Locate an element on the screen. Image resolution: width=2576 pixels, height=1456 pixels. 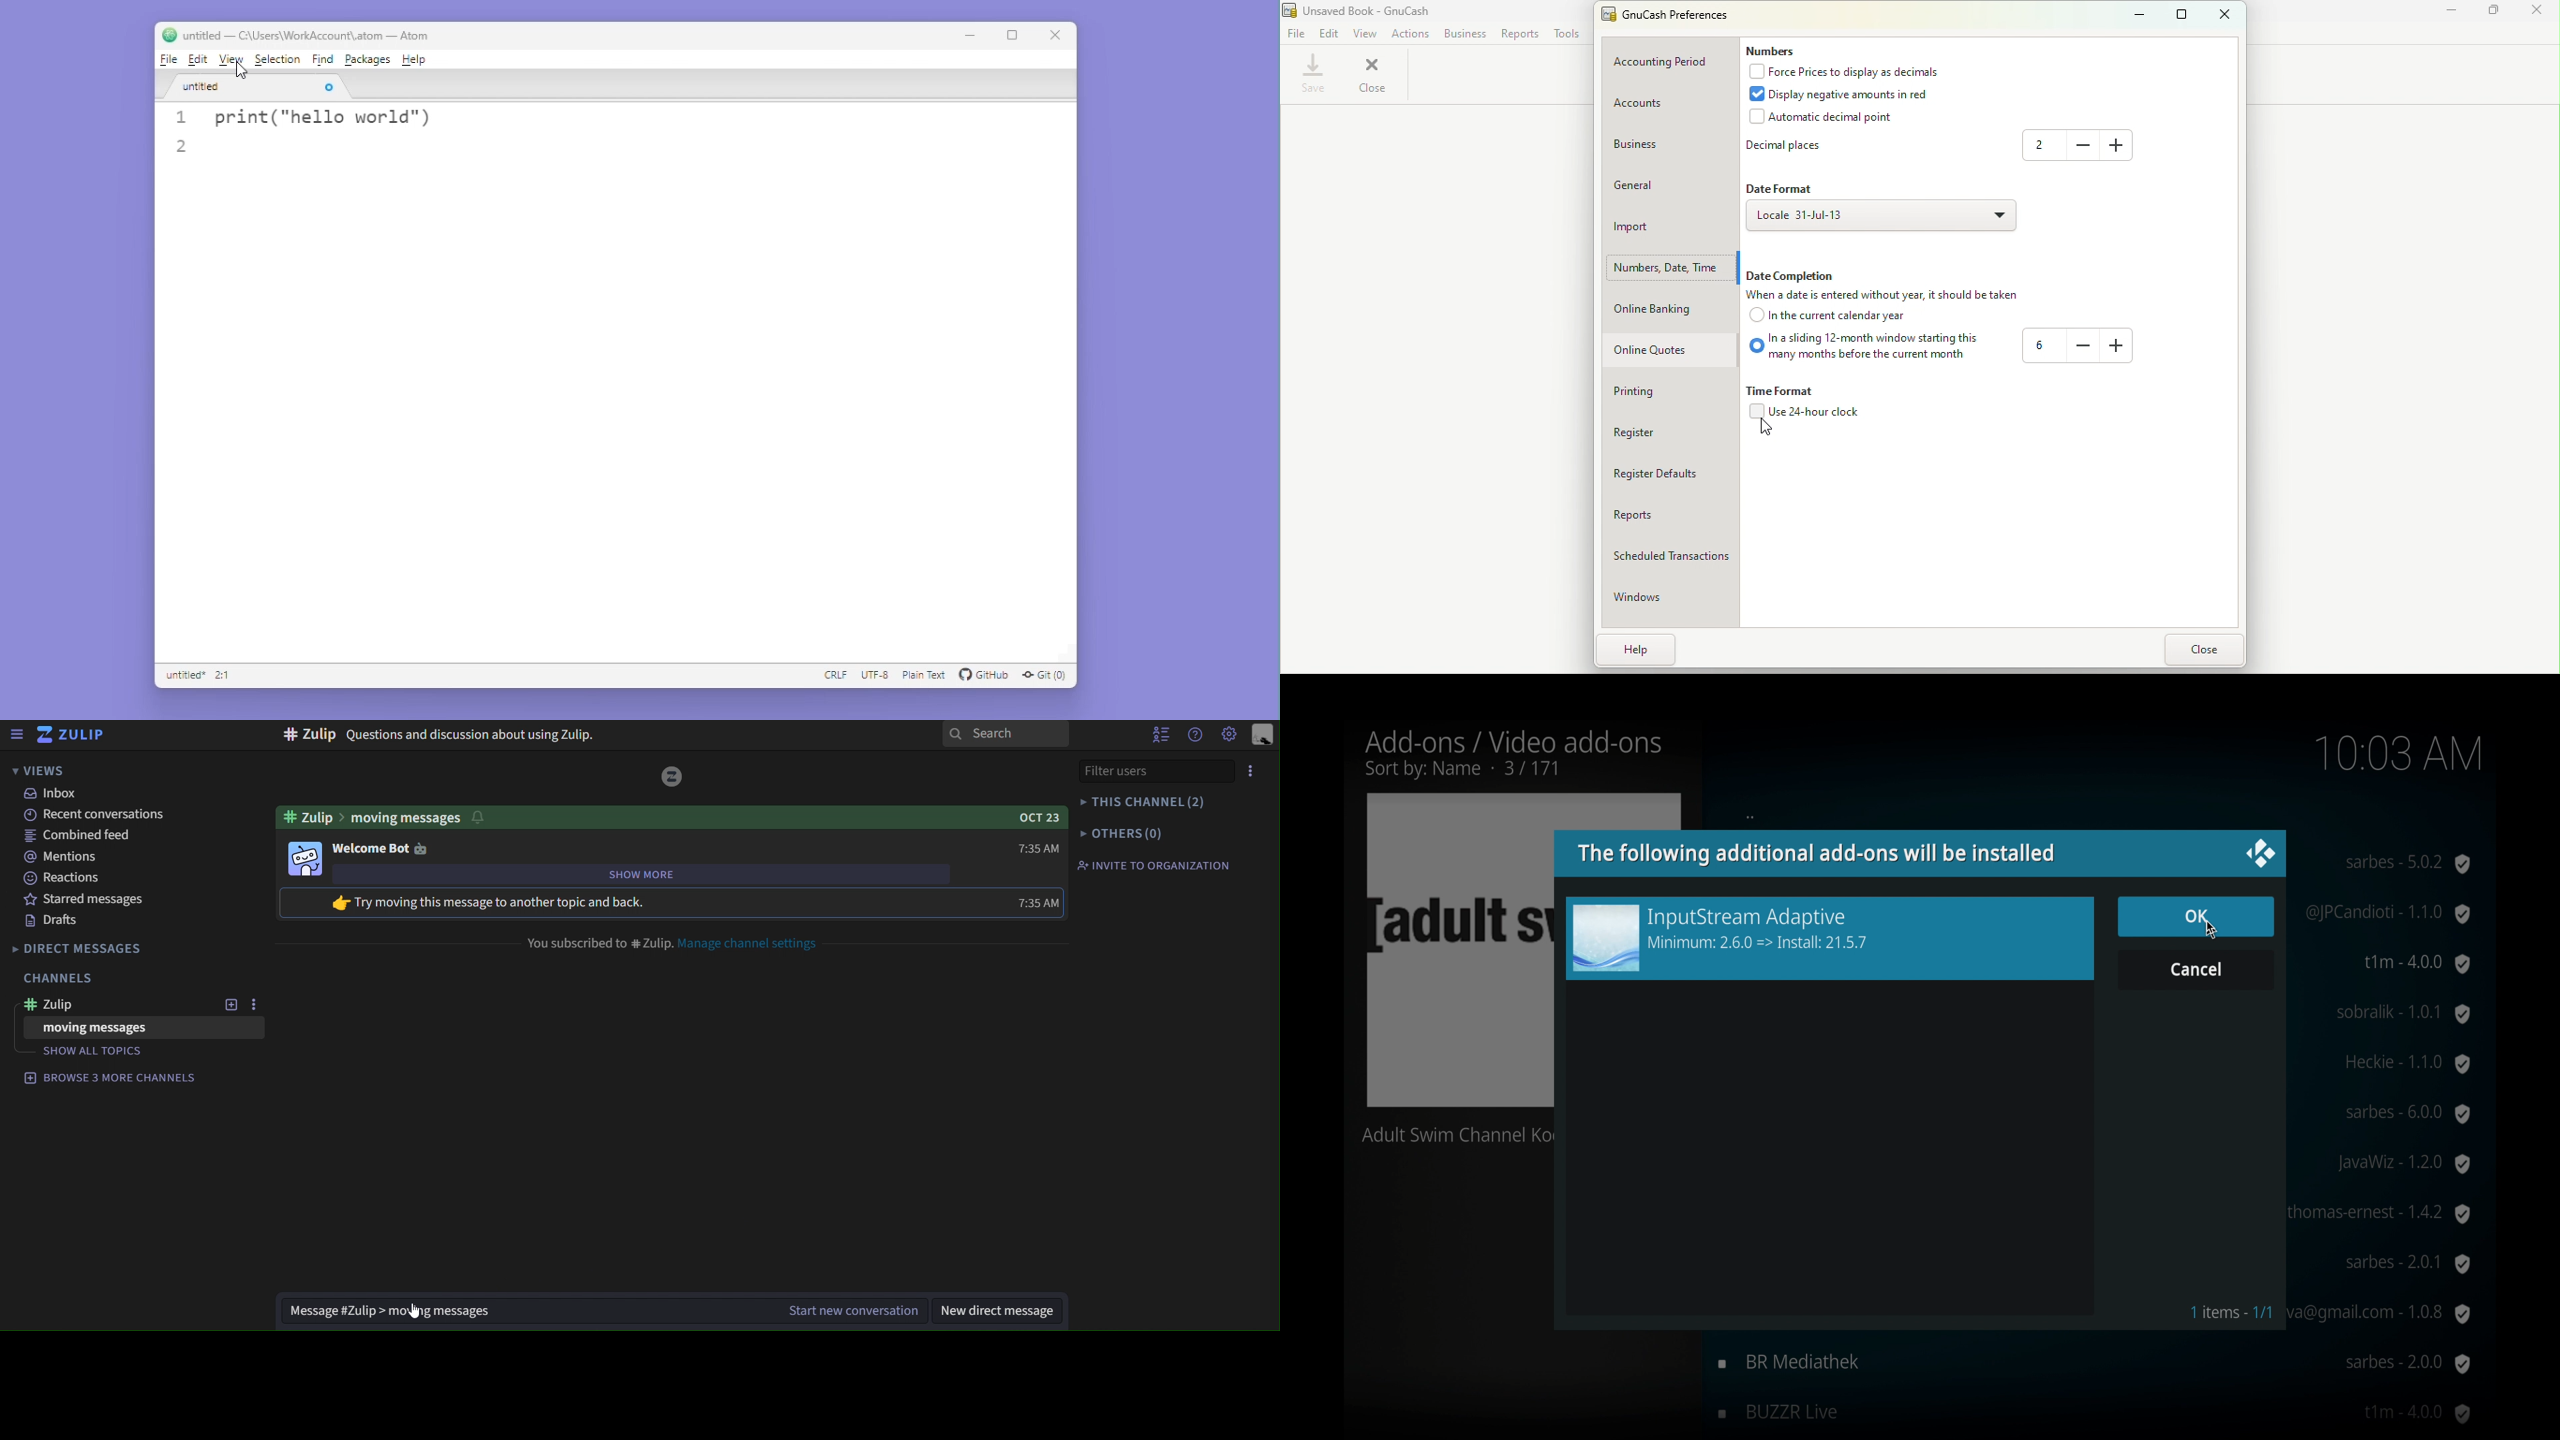
When a date is entered without year, it should be taken is located at coordinates (1886, 295).